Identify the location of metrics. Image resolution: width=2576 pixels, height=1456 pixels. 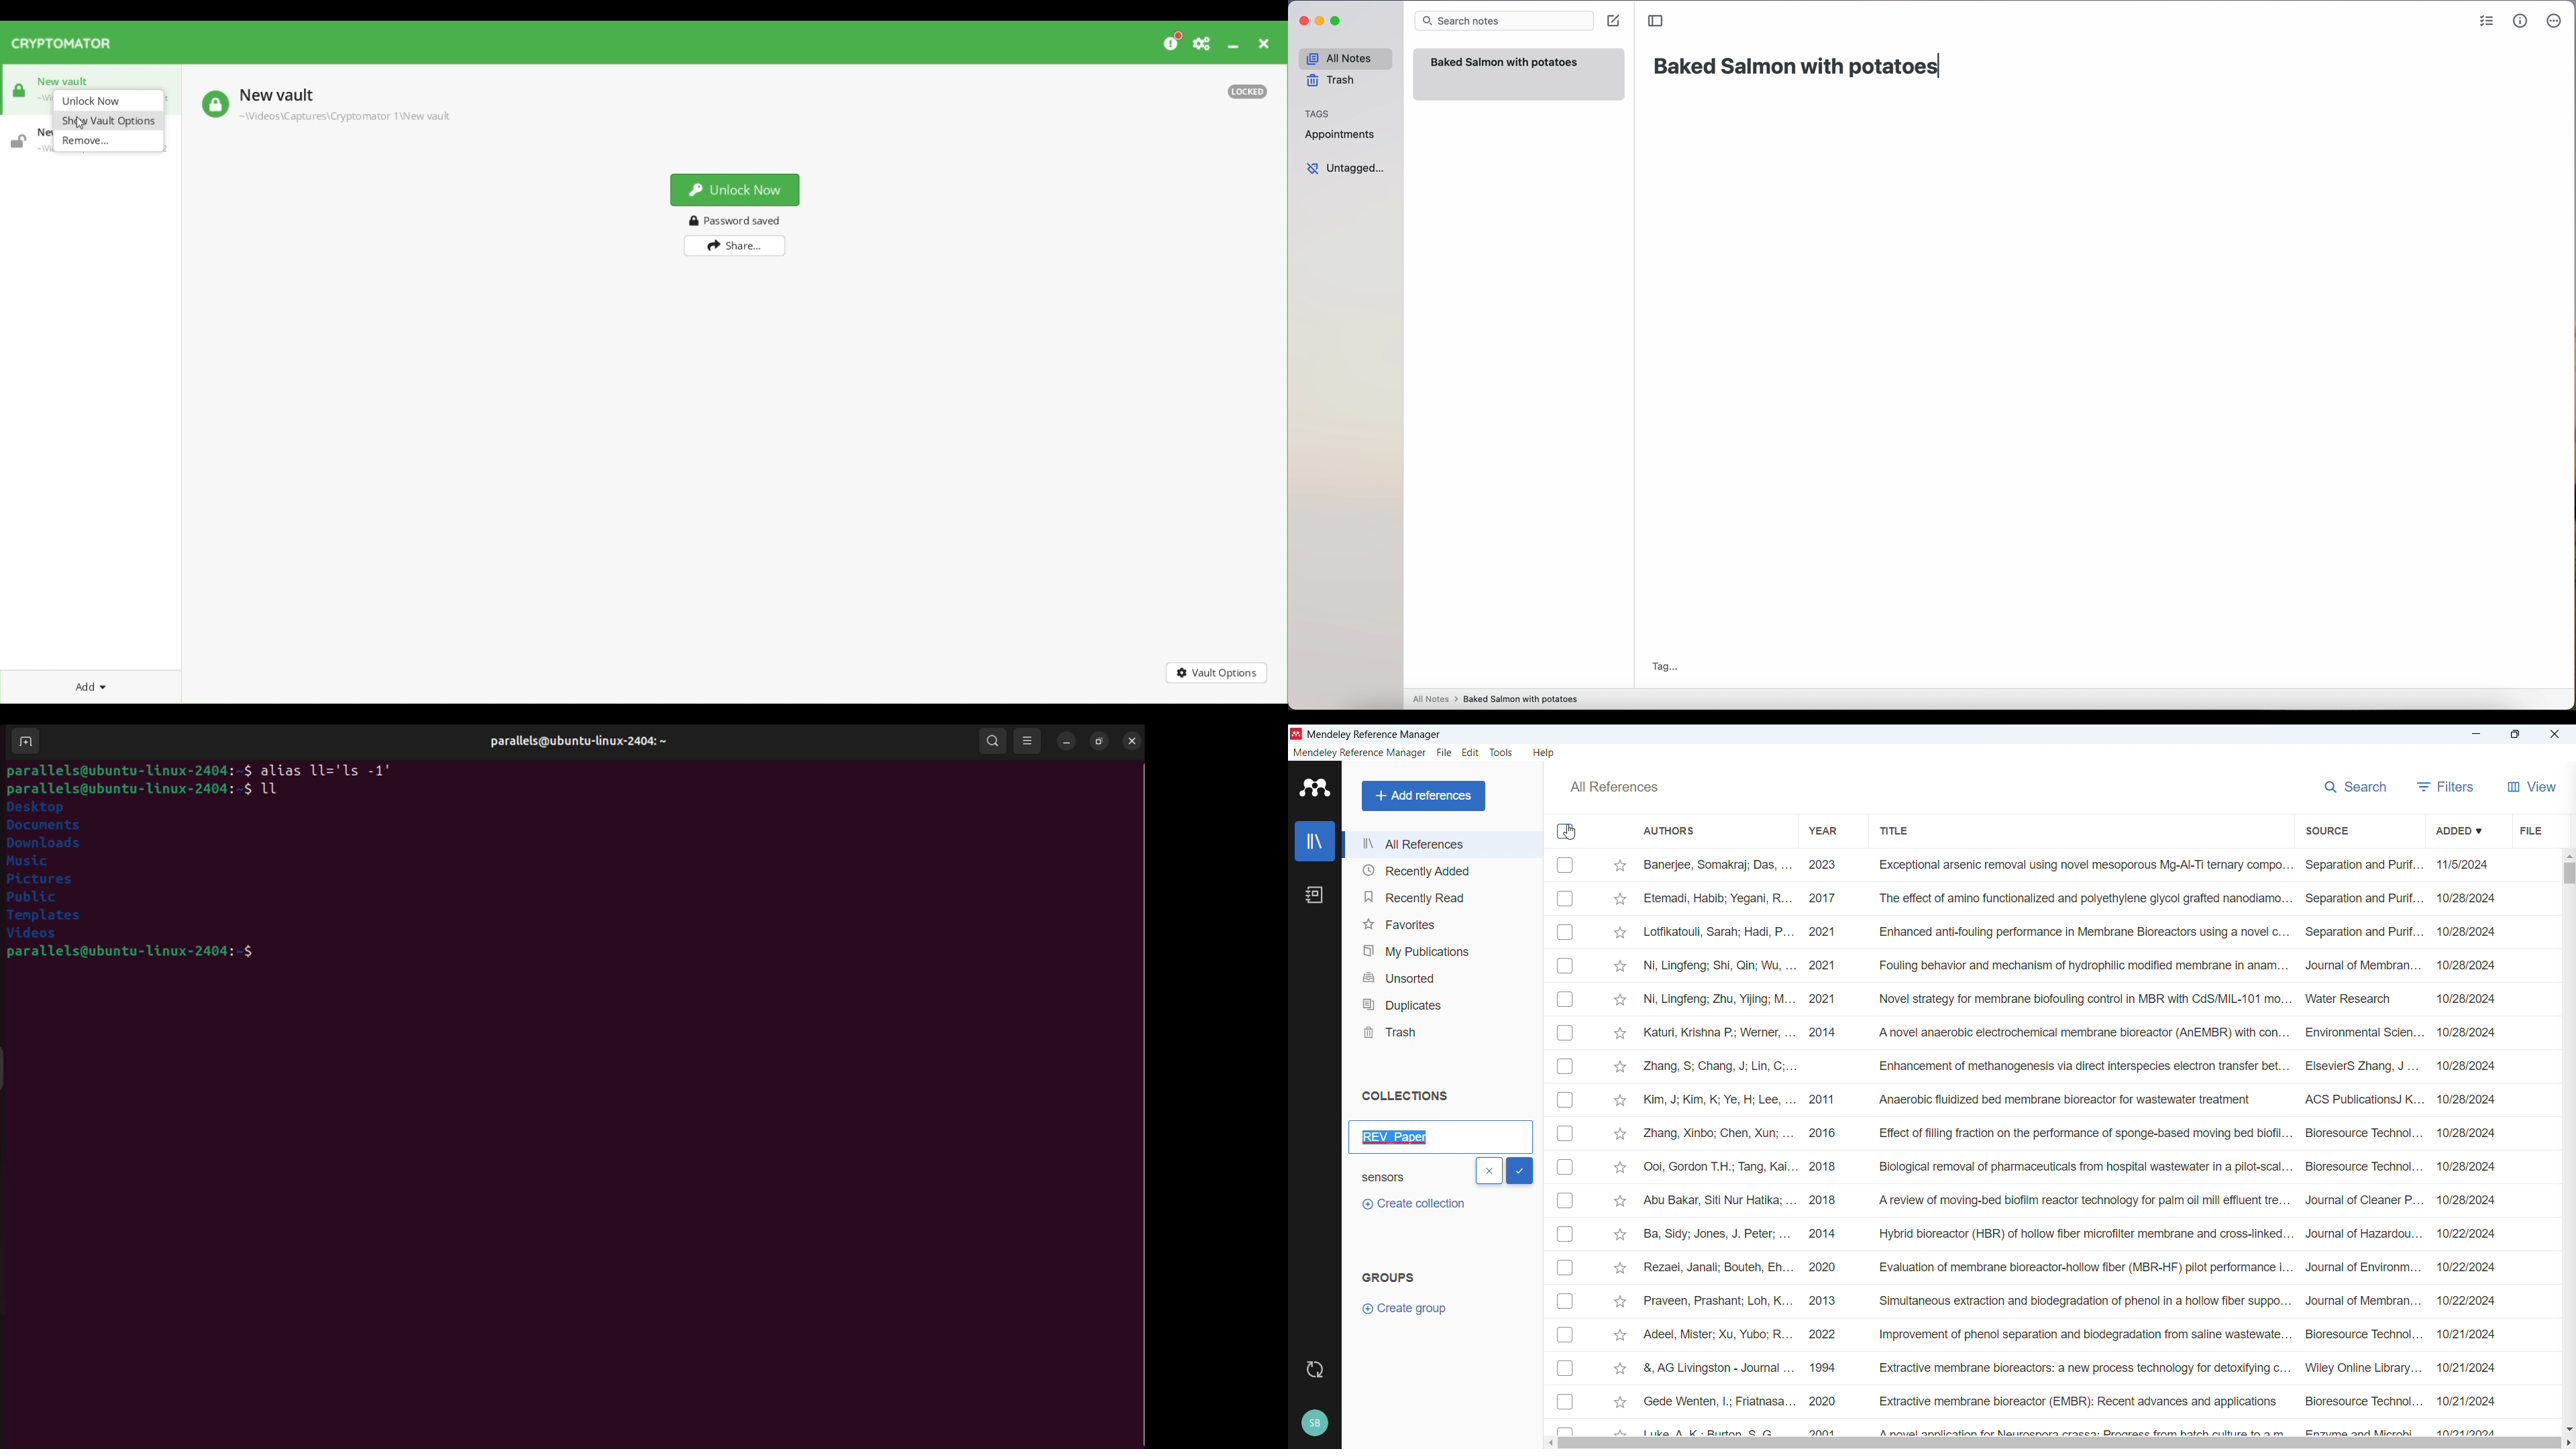
(2520, 21).